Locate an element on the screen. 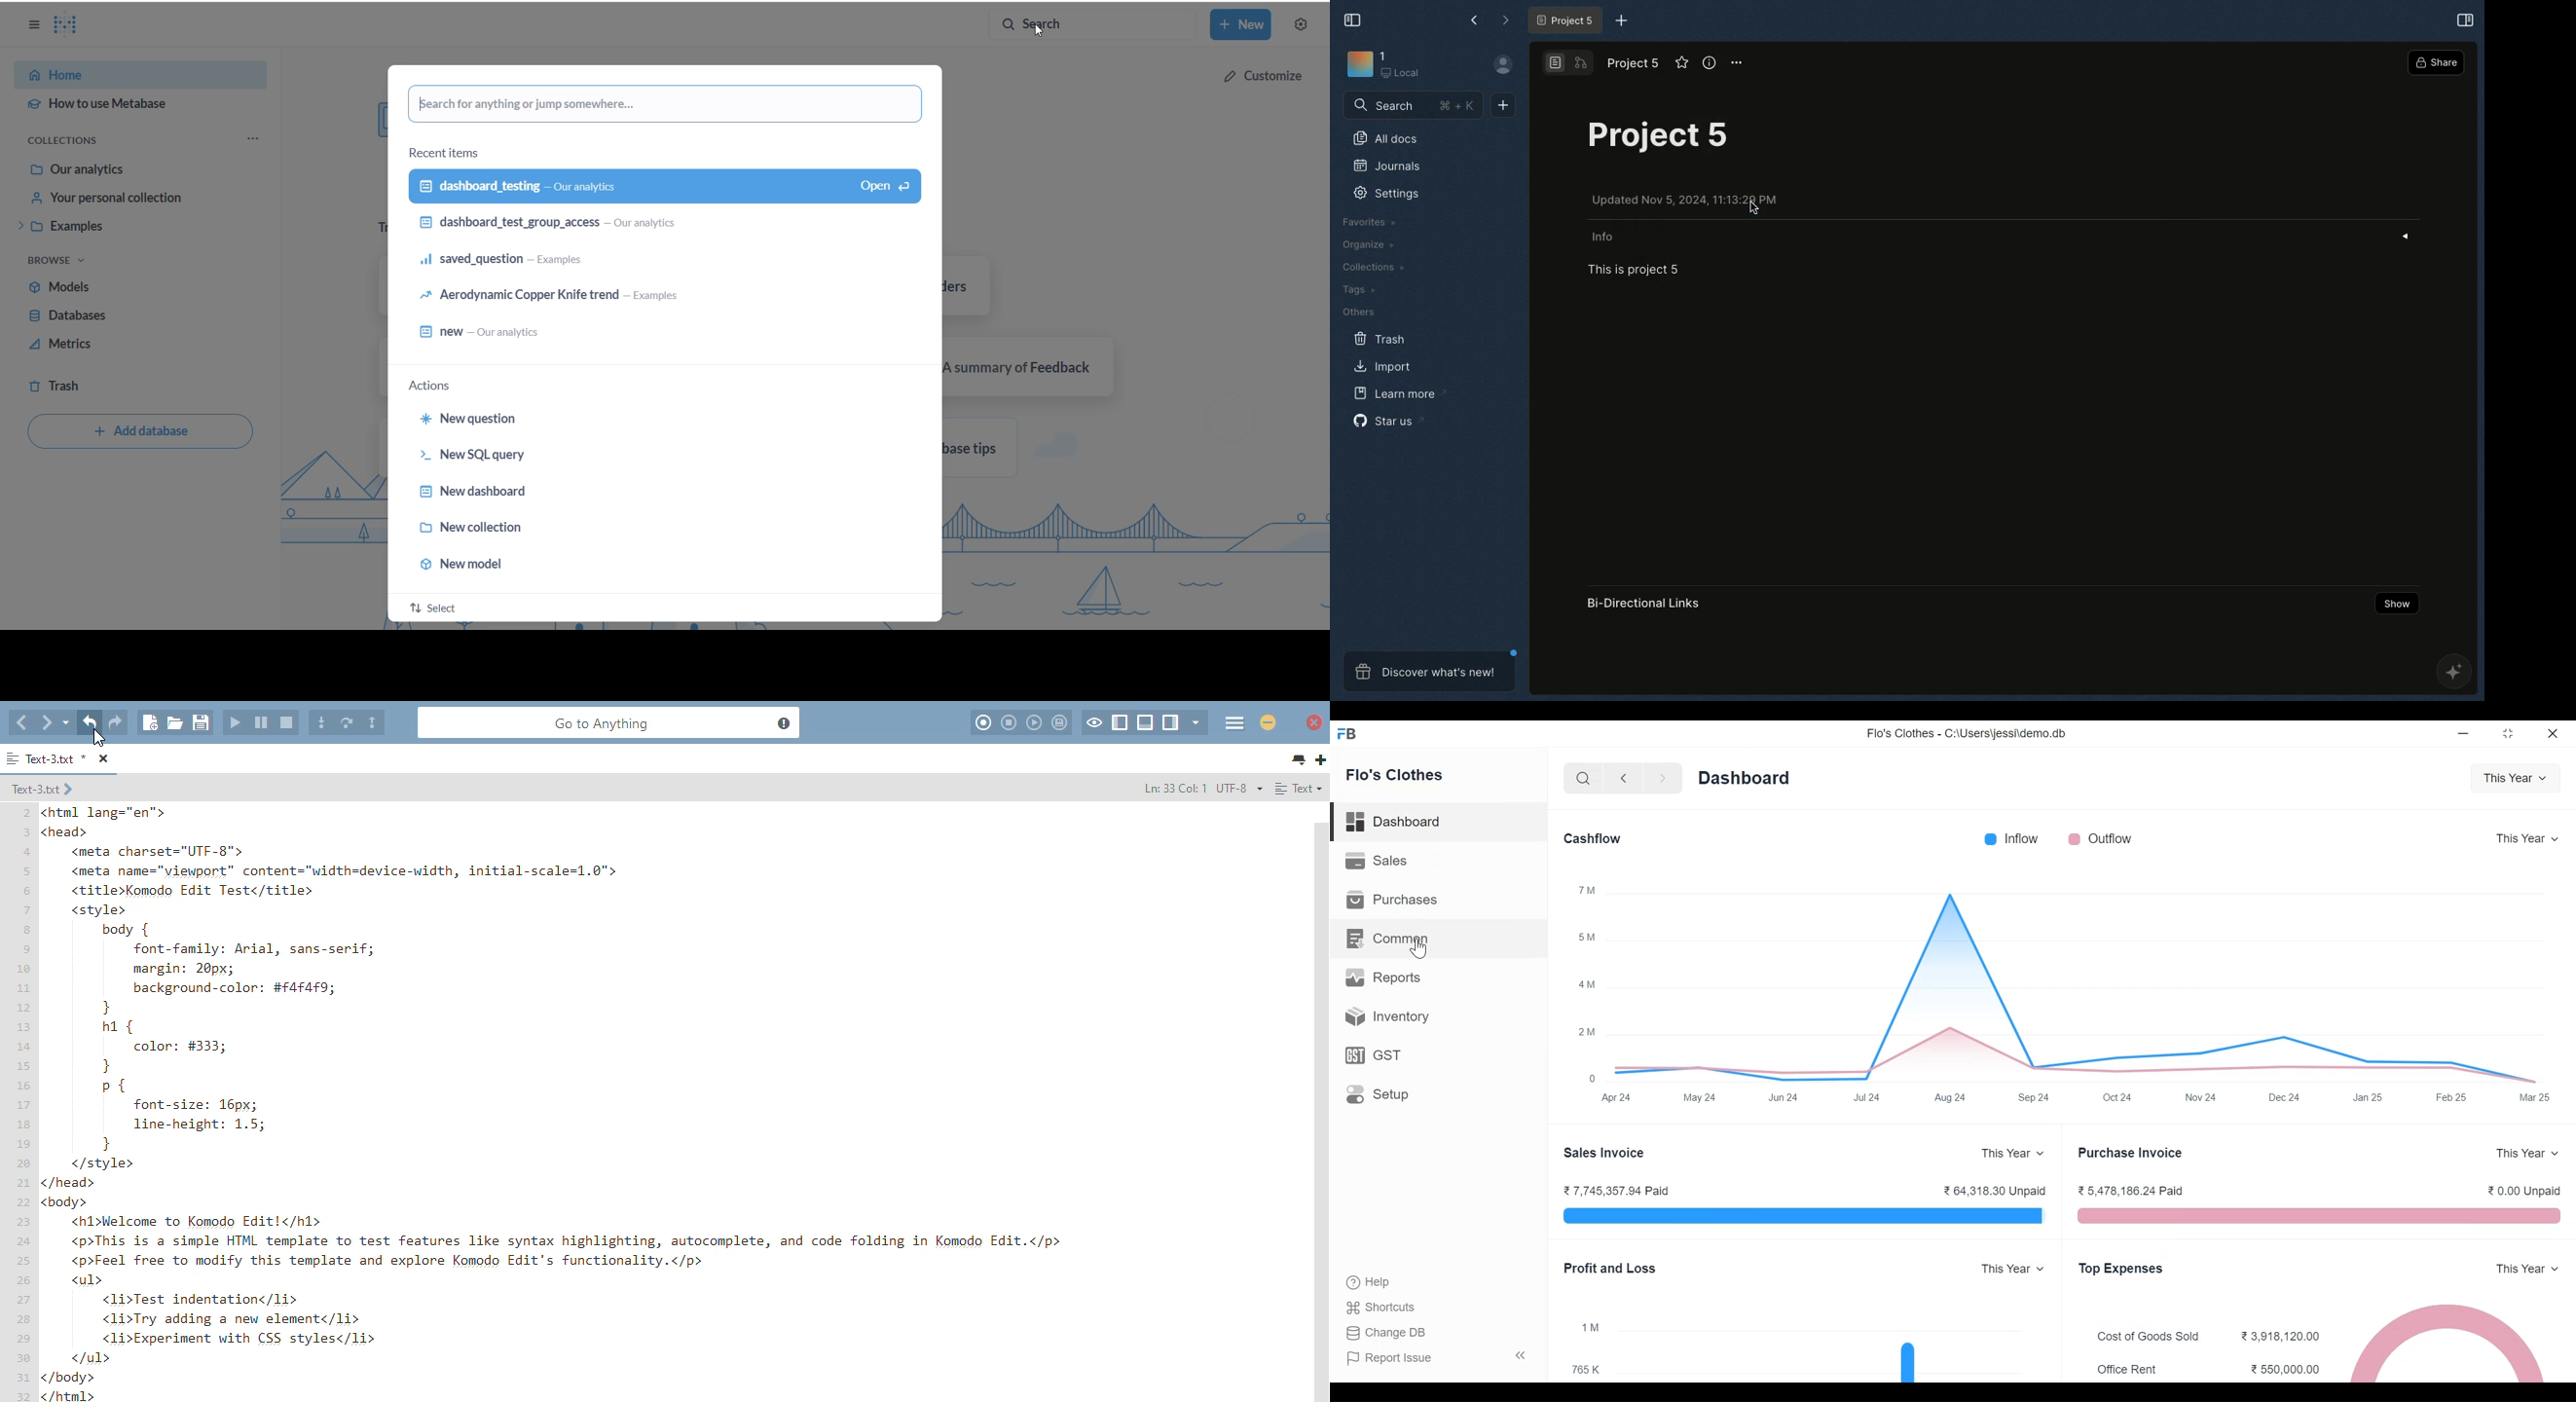  This Year is located at coordinates (2013, 1269).